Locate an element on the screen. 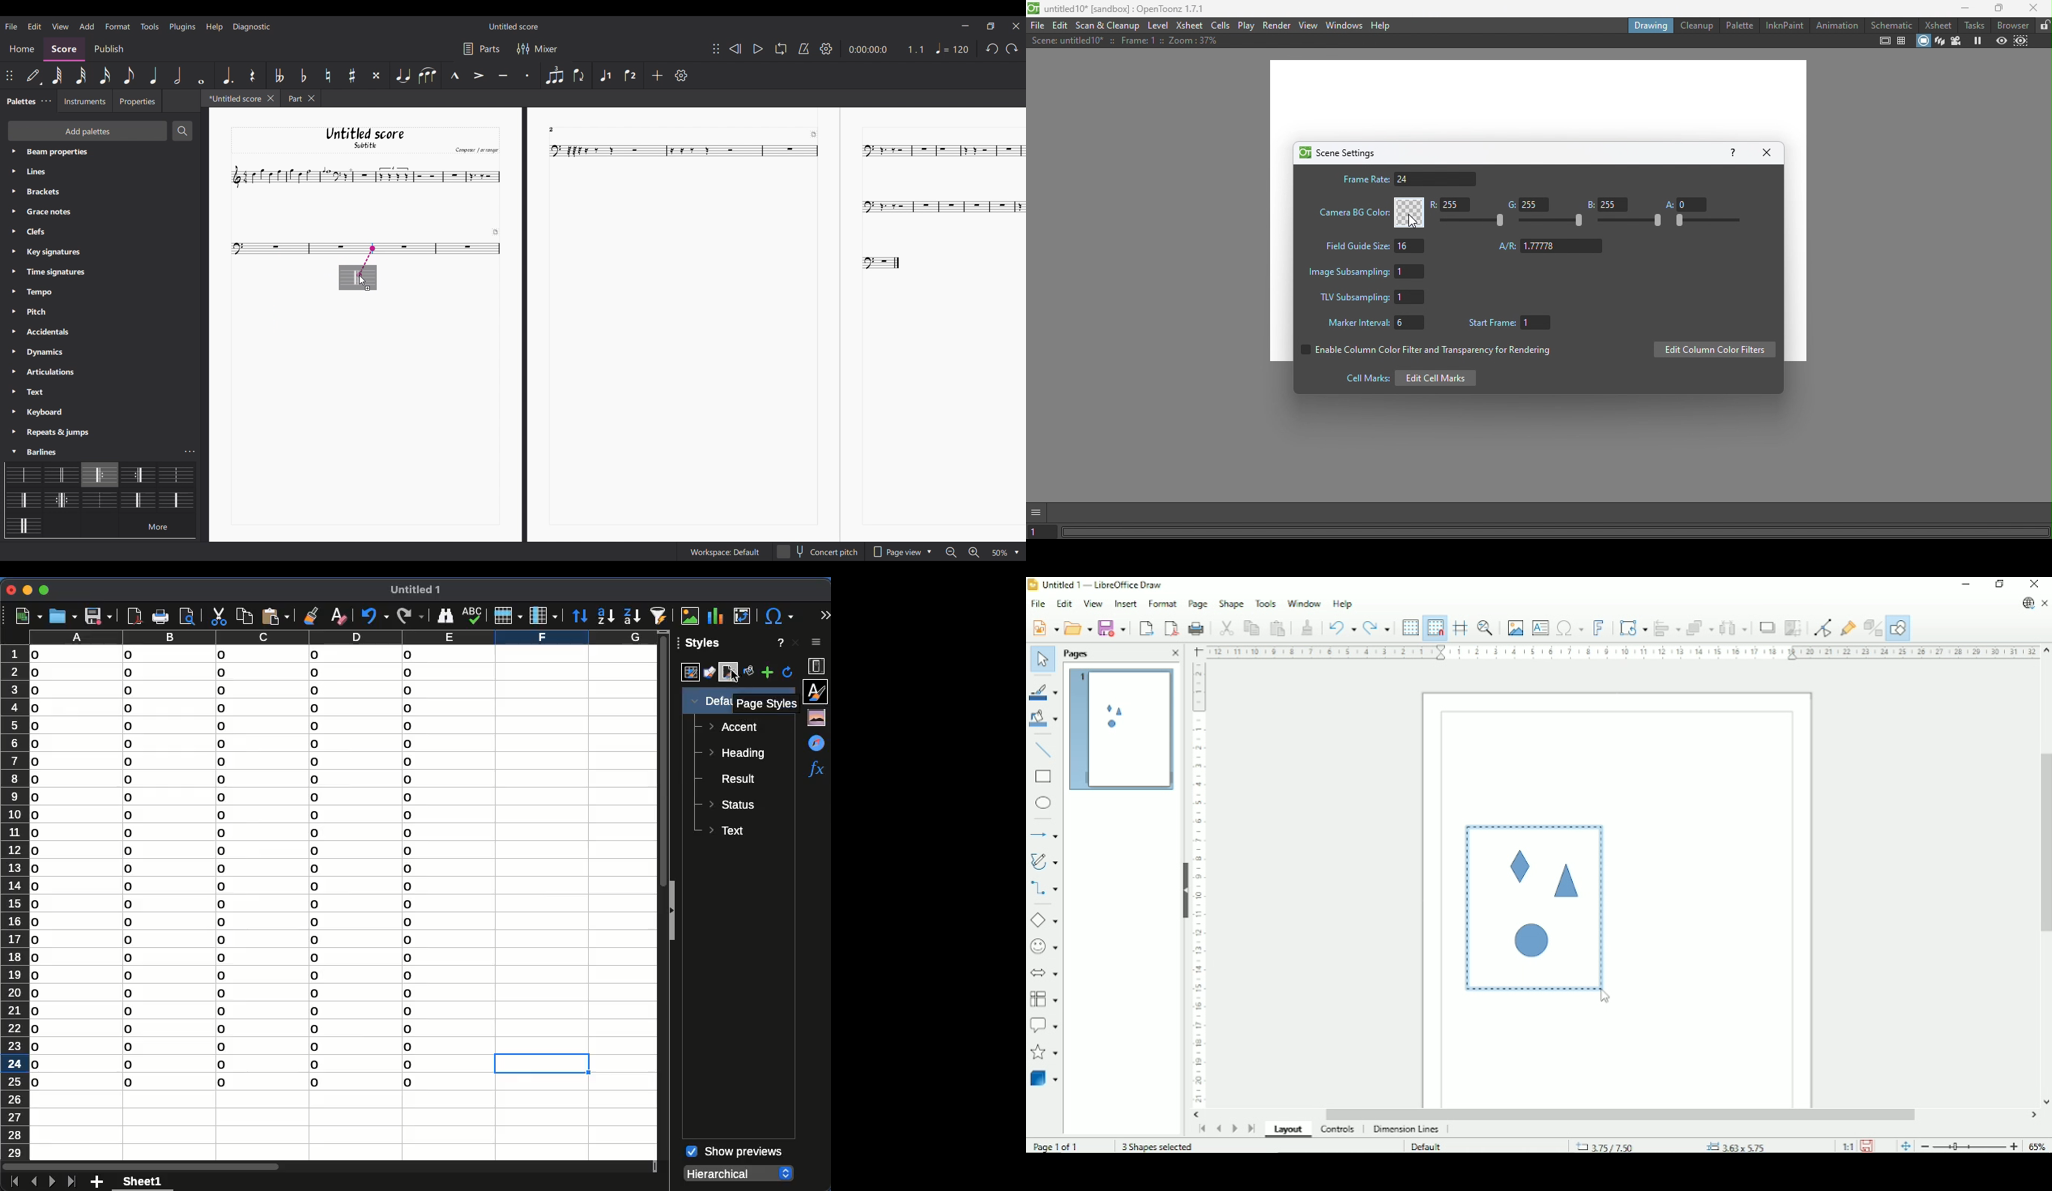 The height and width of the screenshot is (1204, 2072). Horizontal scrollbar is located at coordinates (1623, 1115).